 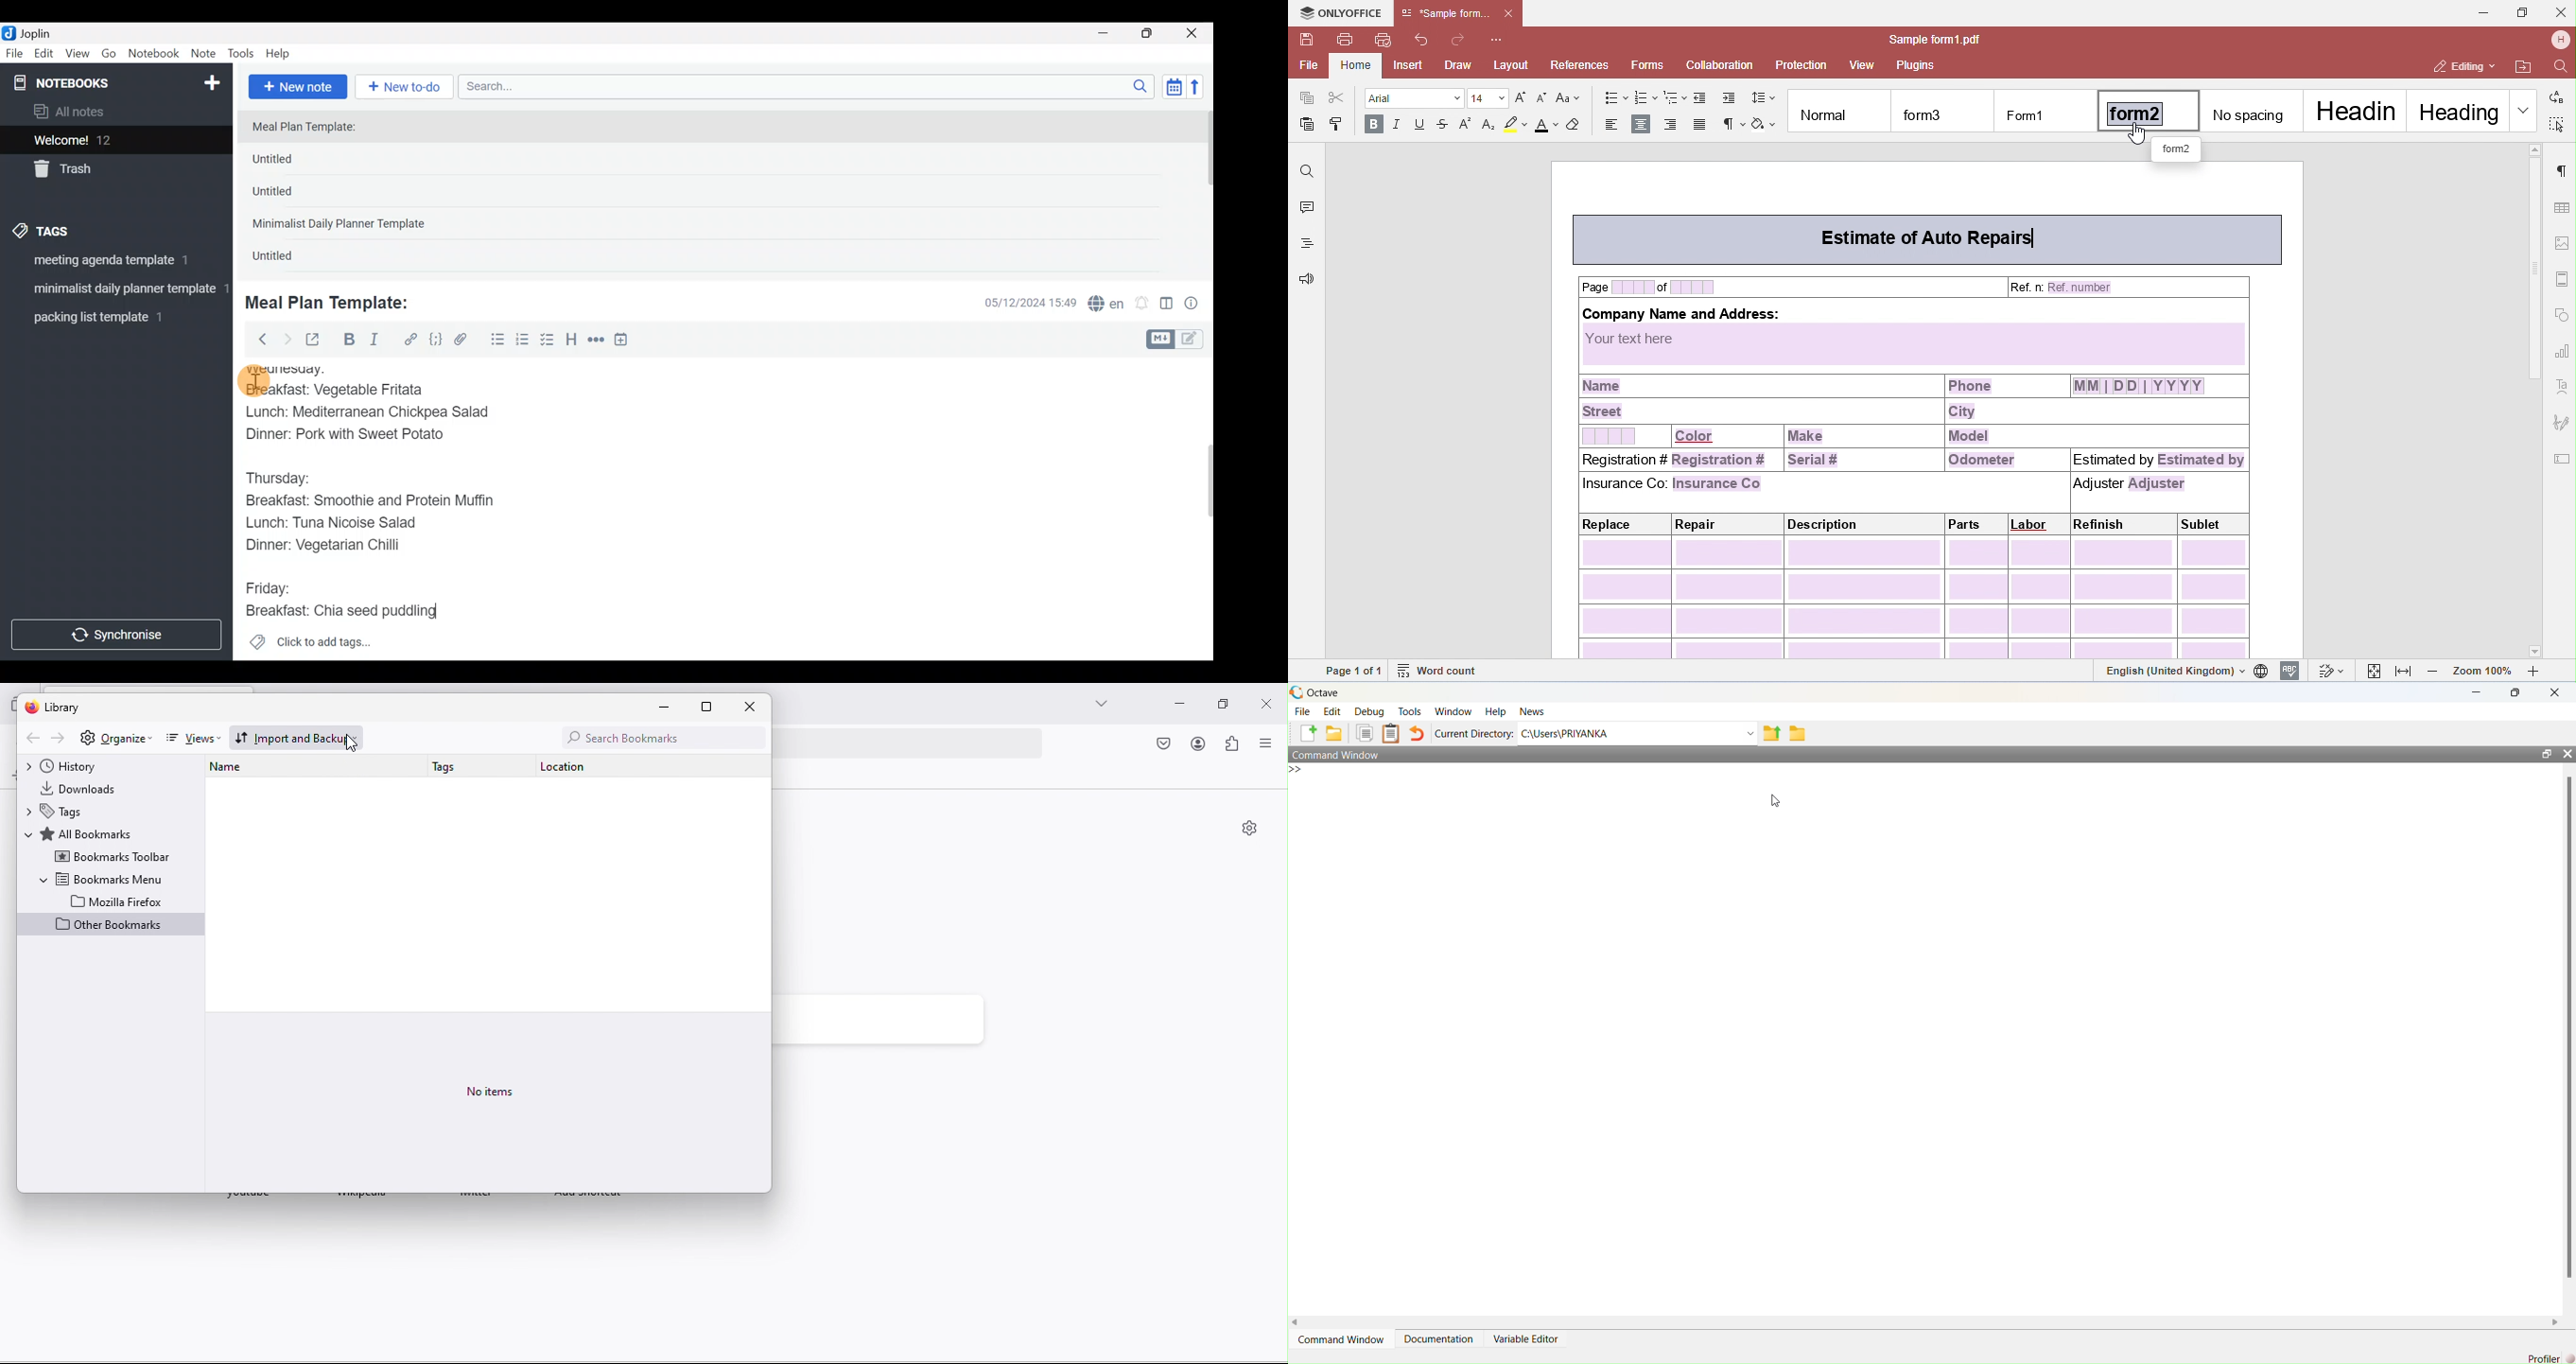 What do you see at coordinates (359, 434) in the screenshot?
I see `Dinner: Pork with Sweet Potato` at bounding box center [359, 434].